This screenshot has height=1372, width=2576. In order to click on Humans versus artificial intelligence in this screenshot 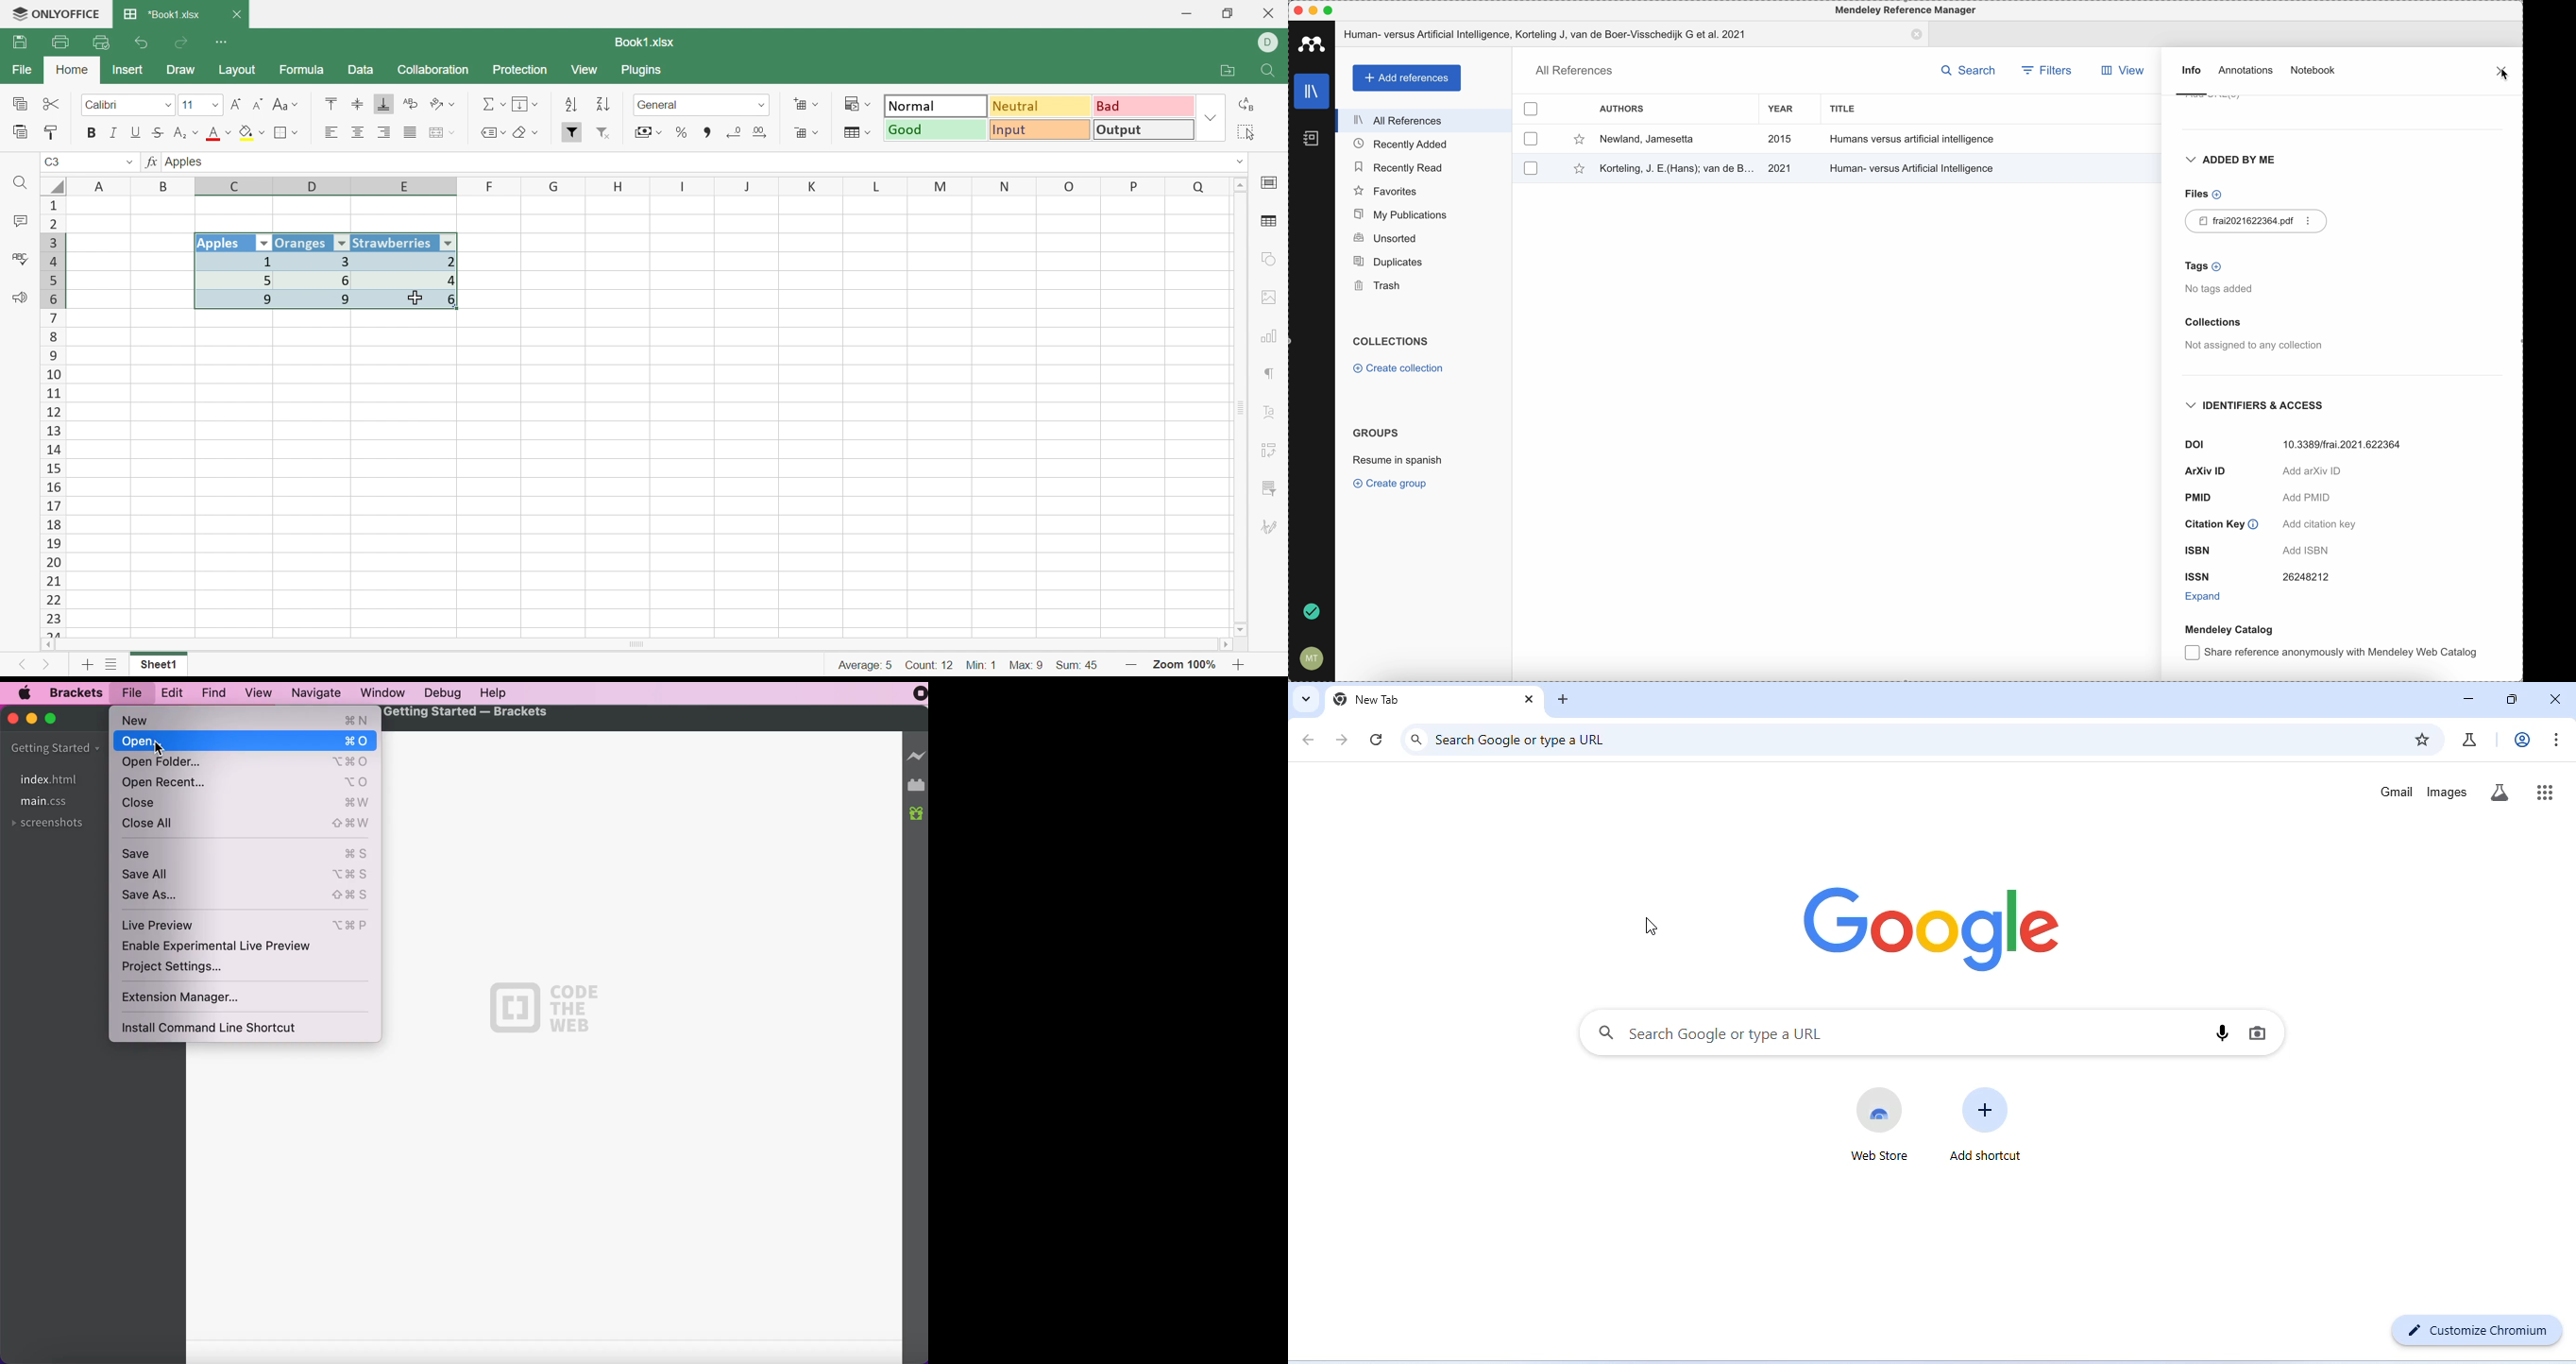, I will do `click(1913, 139)`.